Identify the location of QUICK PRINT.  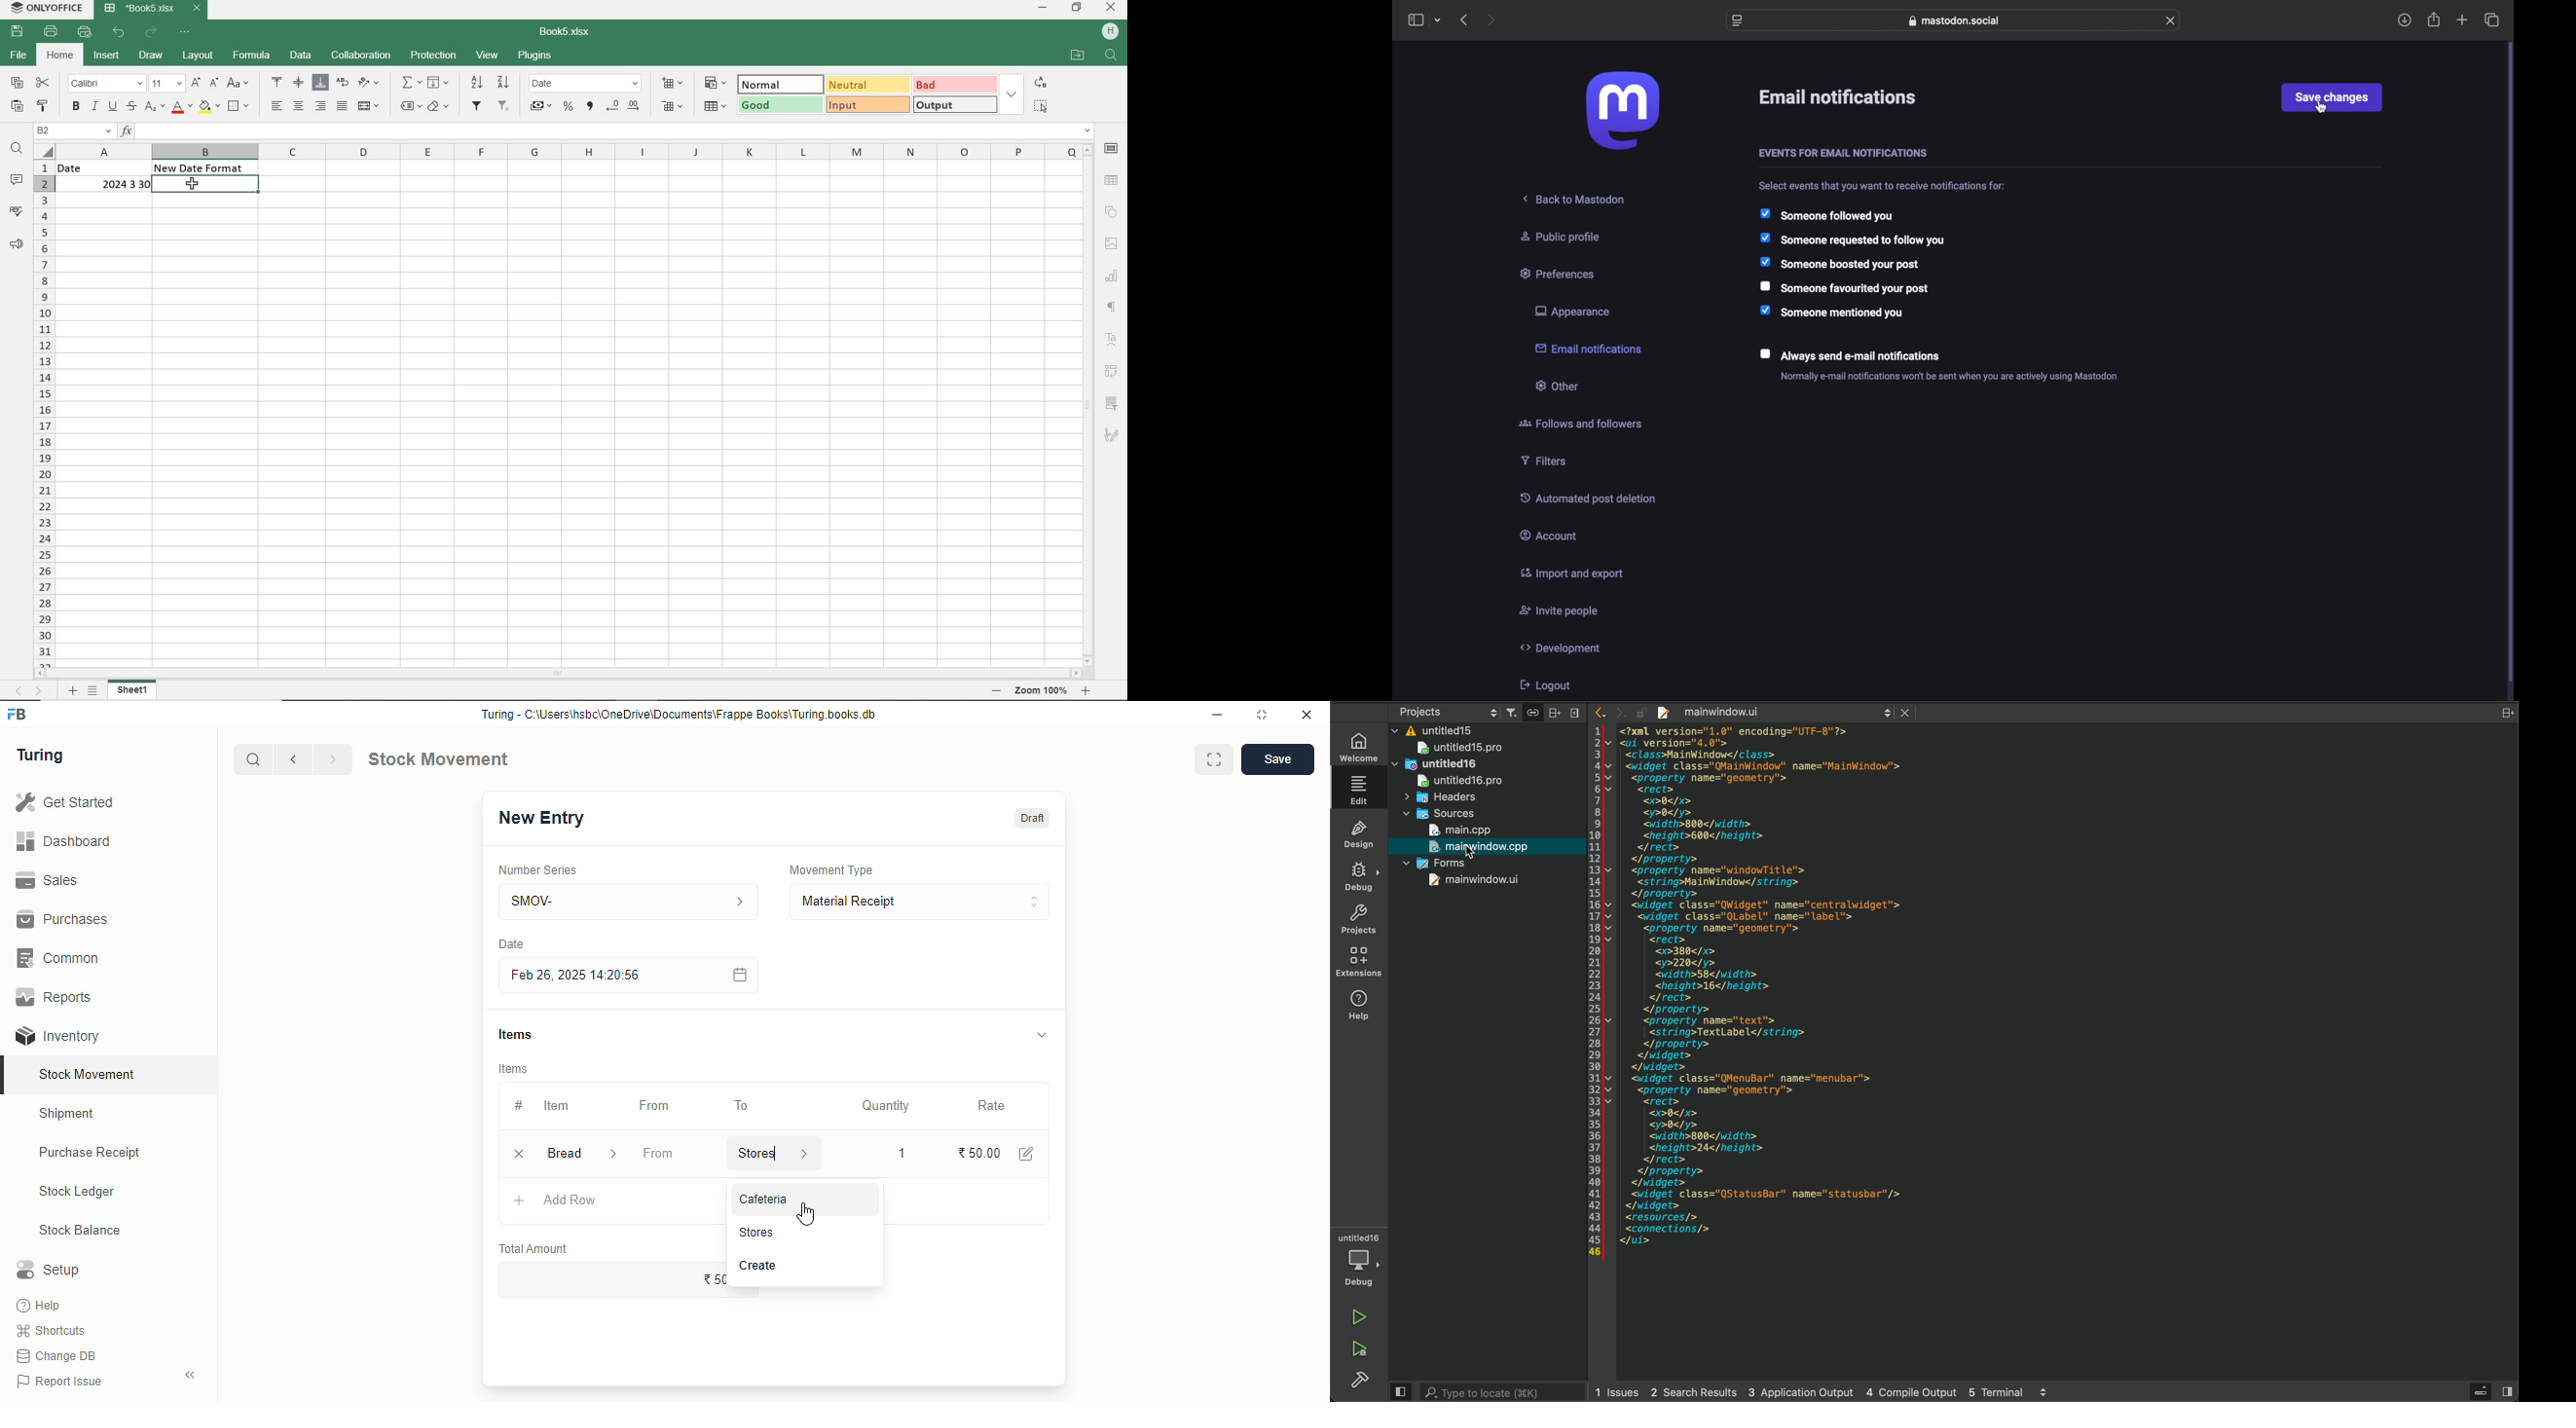
(85, 32).